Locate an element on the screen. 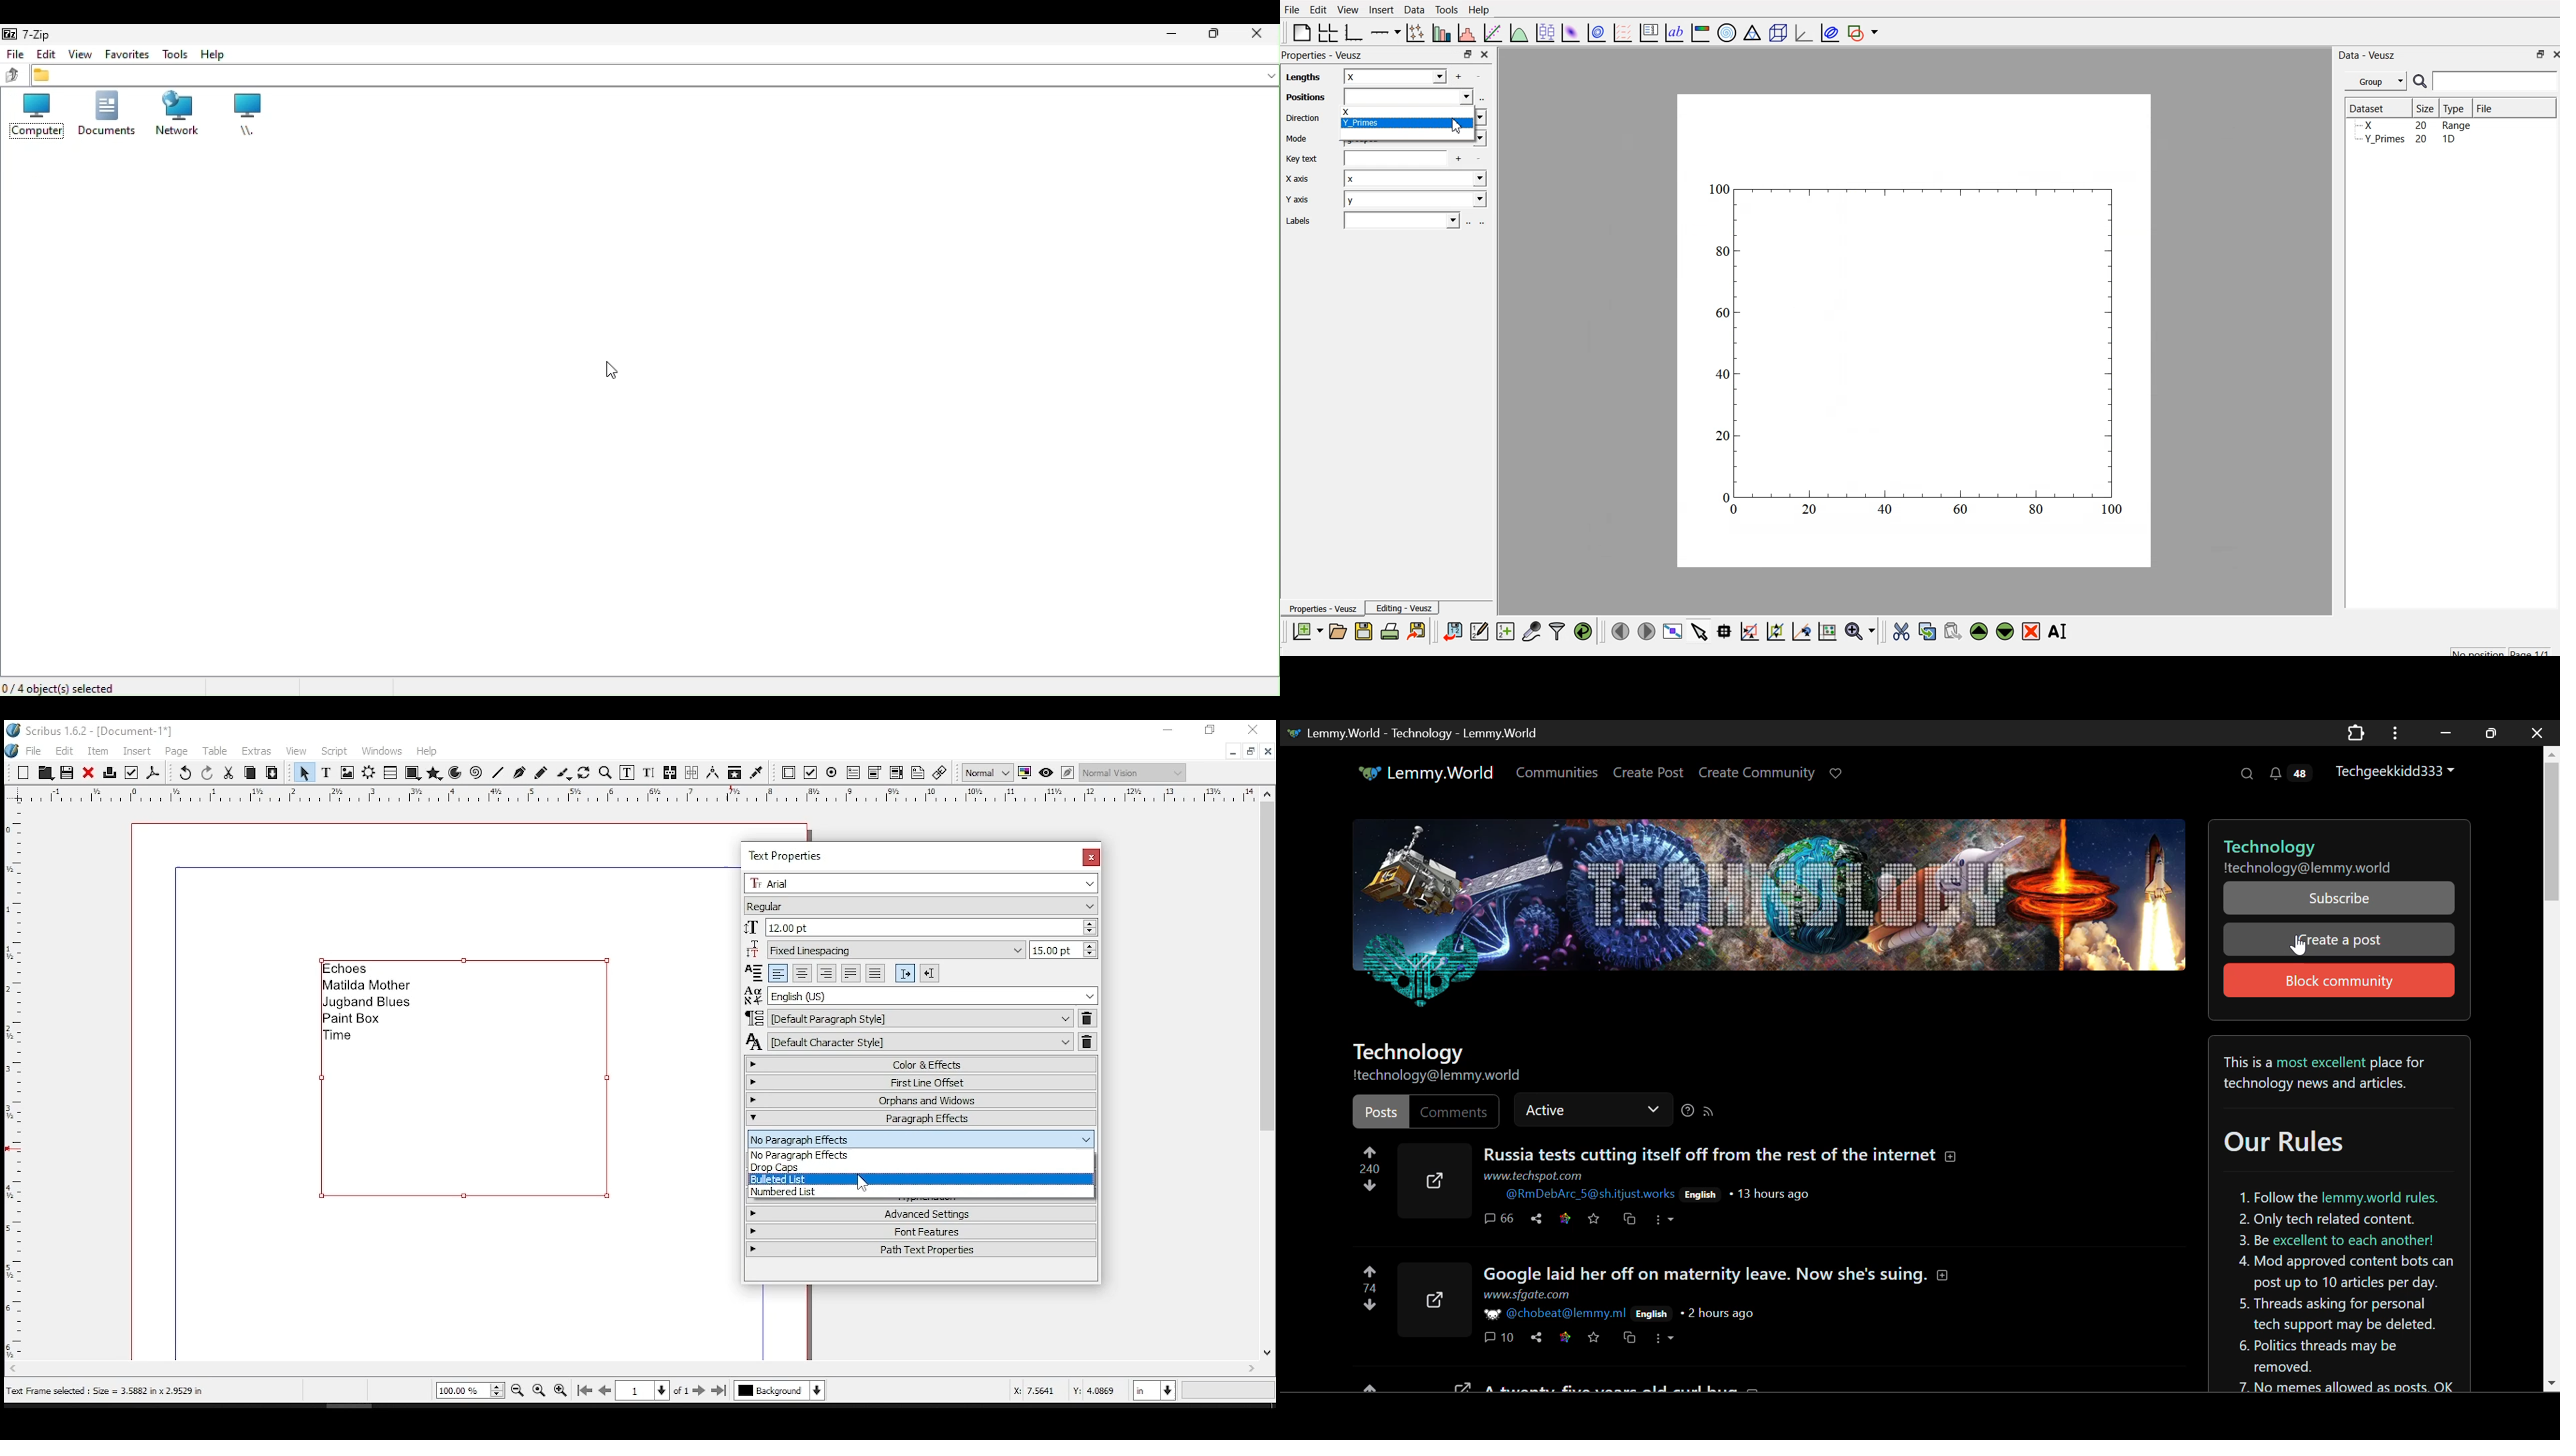 The height and width of the screenshot is (1456, 2576). Save is located at coordinates (1595, 1338).